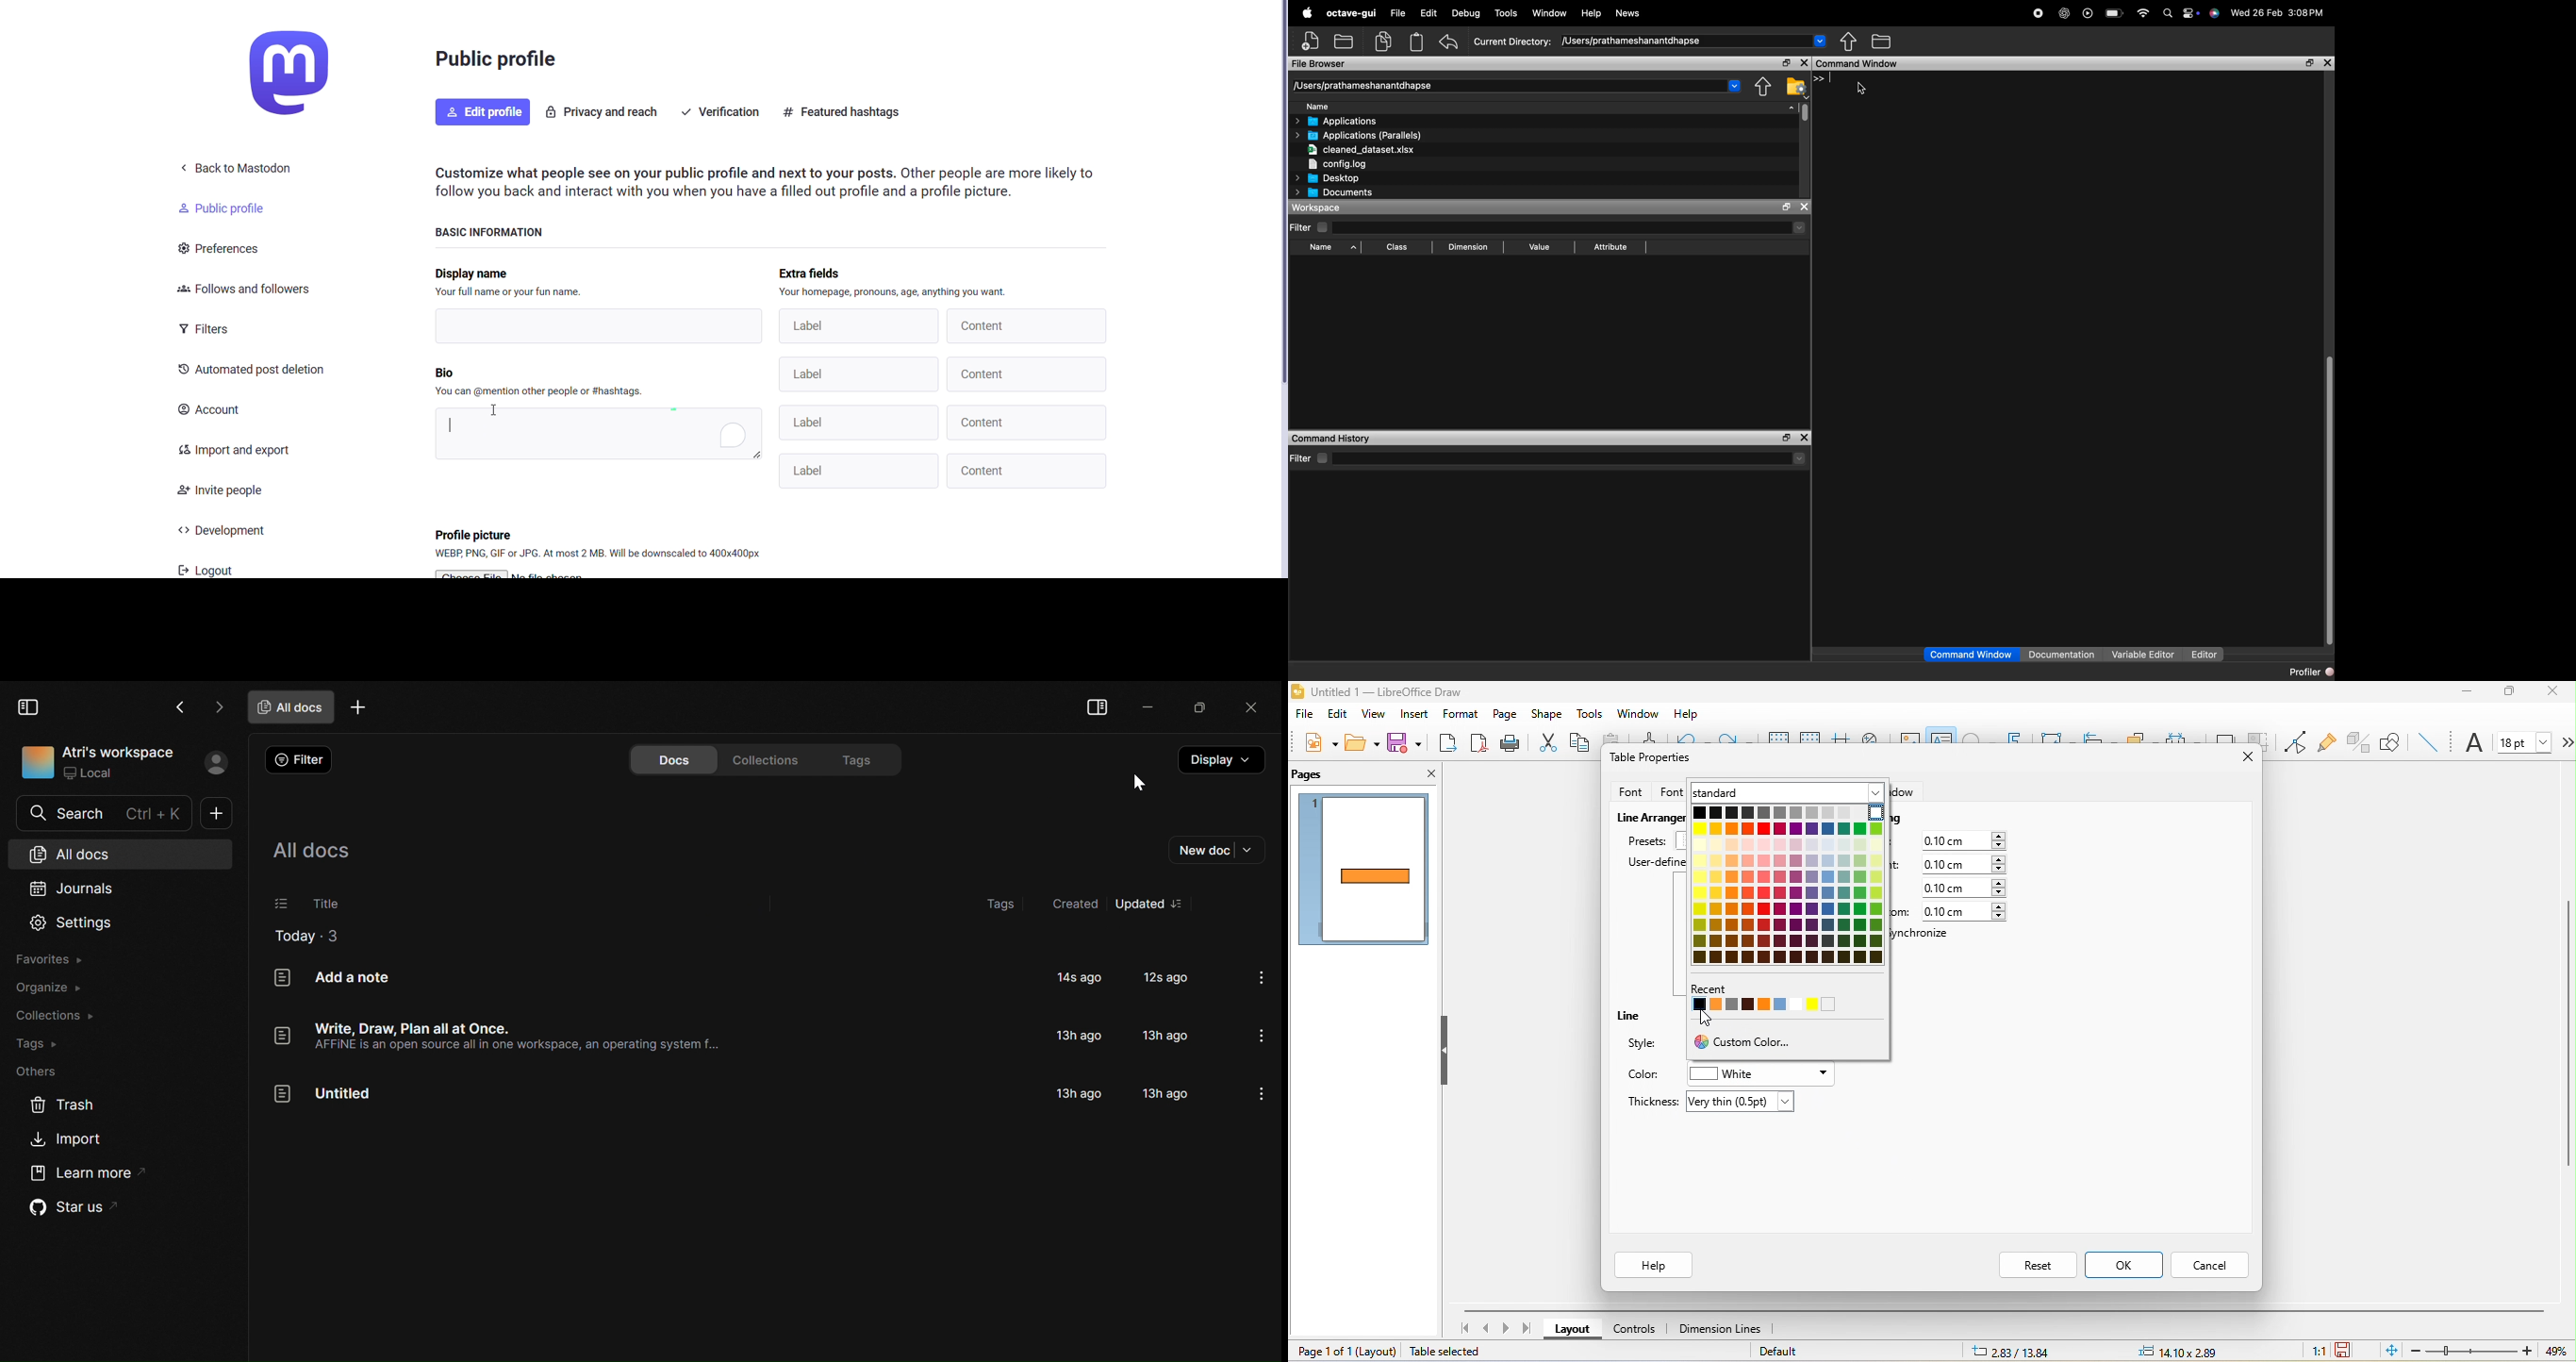 The image size is (2576, 1372). I want to click on New script, so click(1308, 41).